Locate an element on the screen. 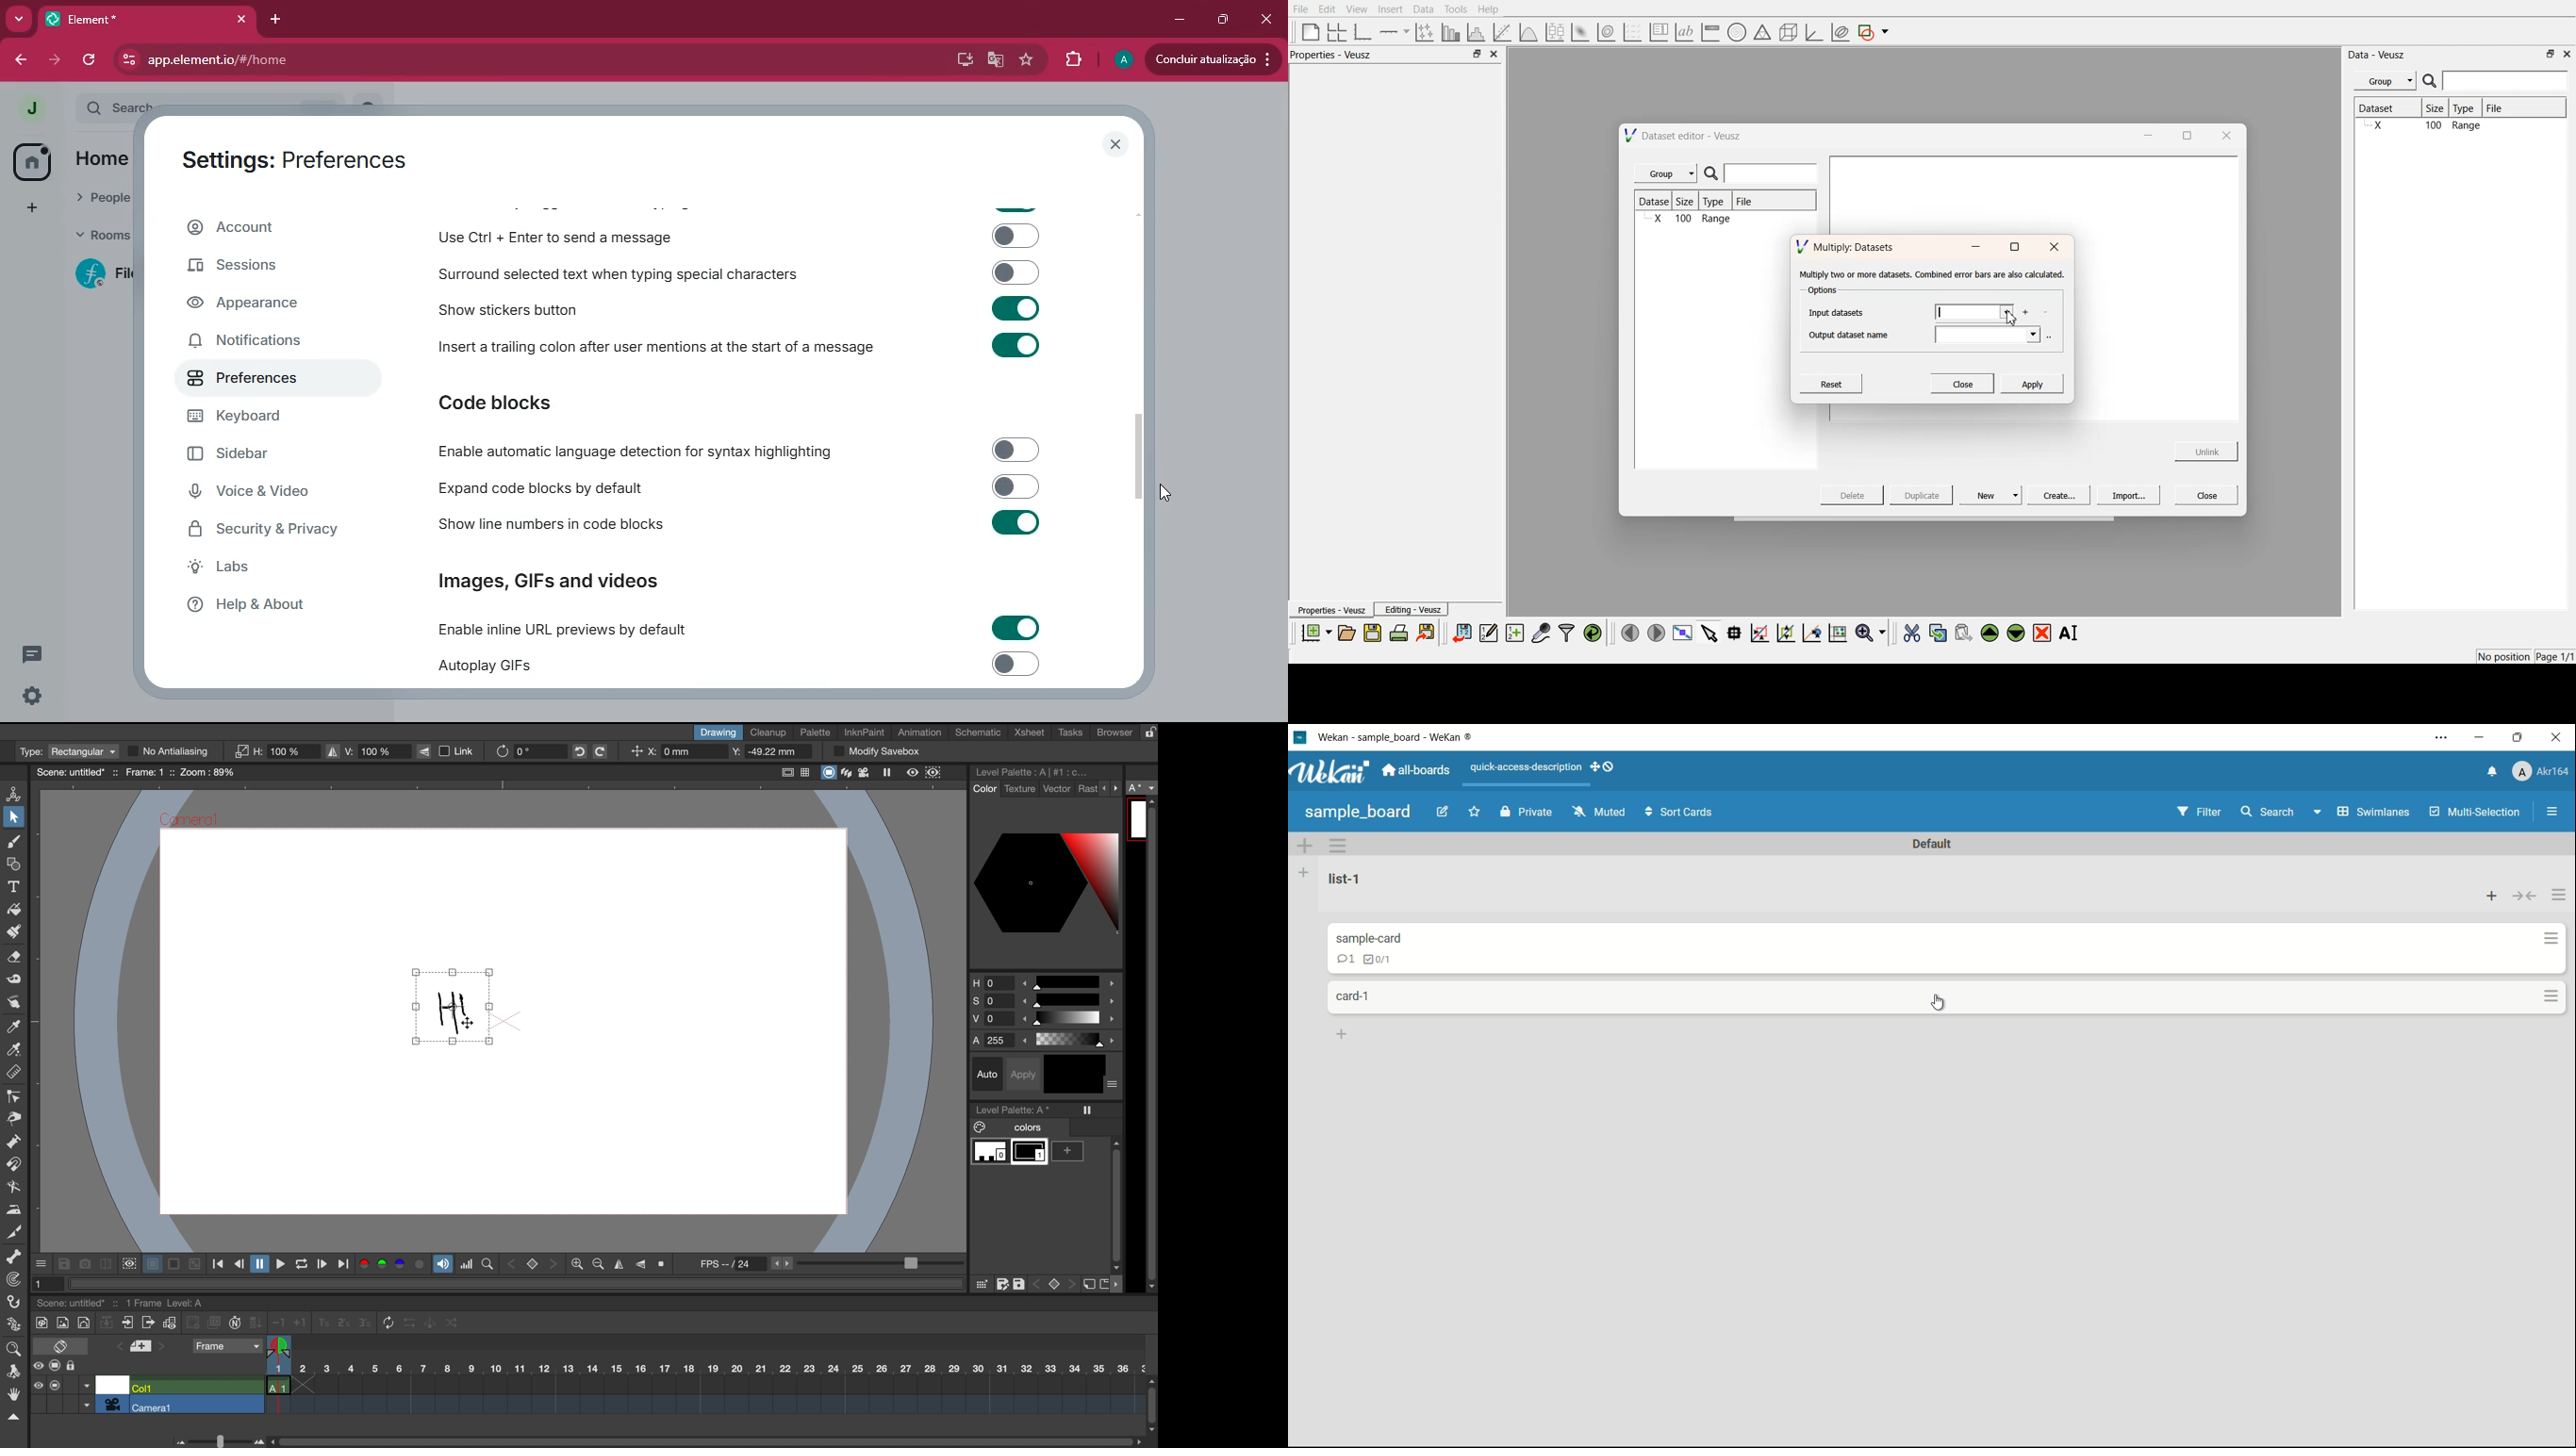 Image resolution: width=2576 pixels, height=1456 pixels. more is located at coordinates (18, 19).